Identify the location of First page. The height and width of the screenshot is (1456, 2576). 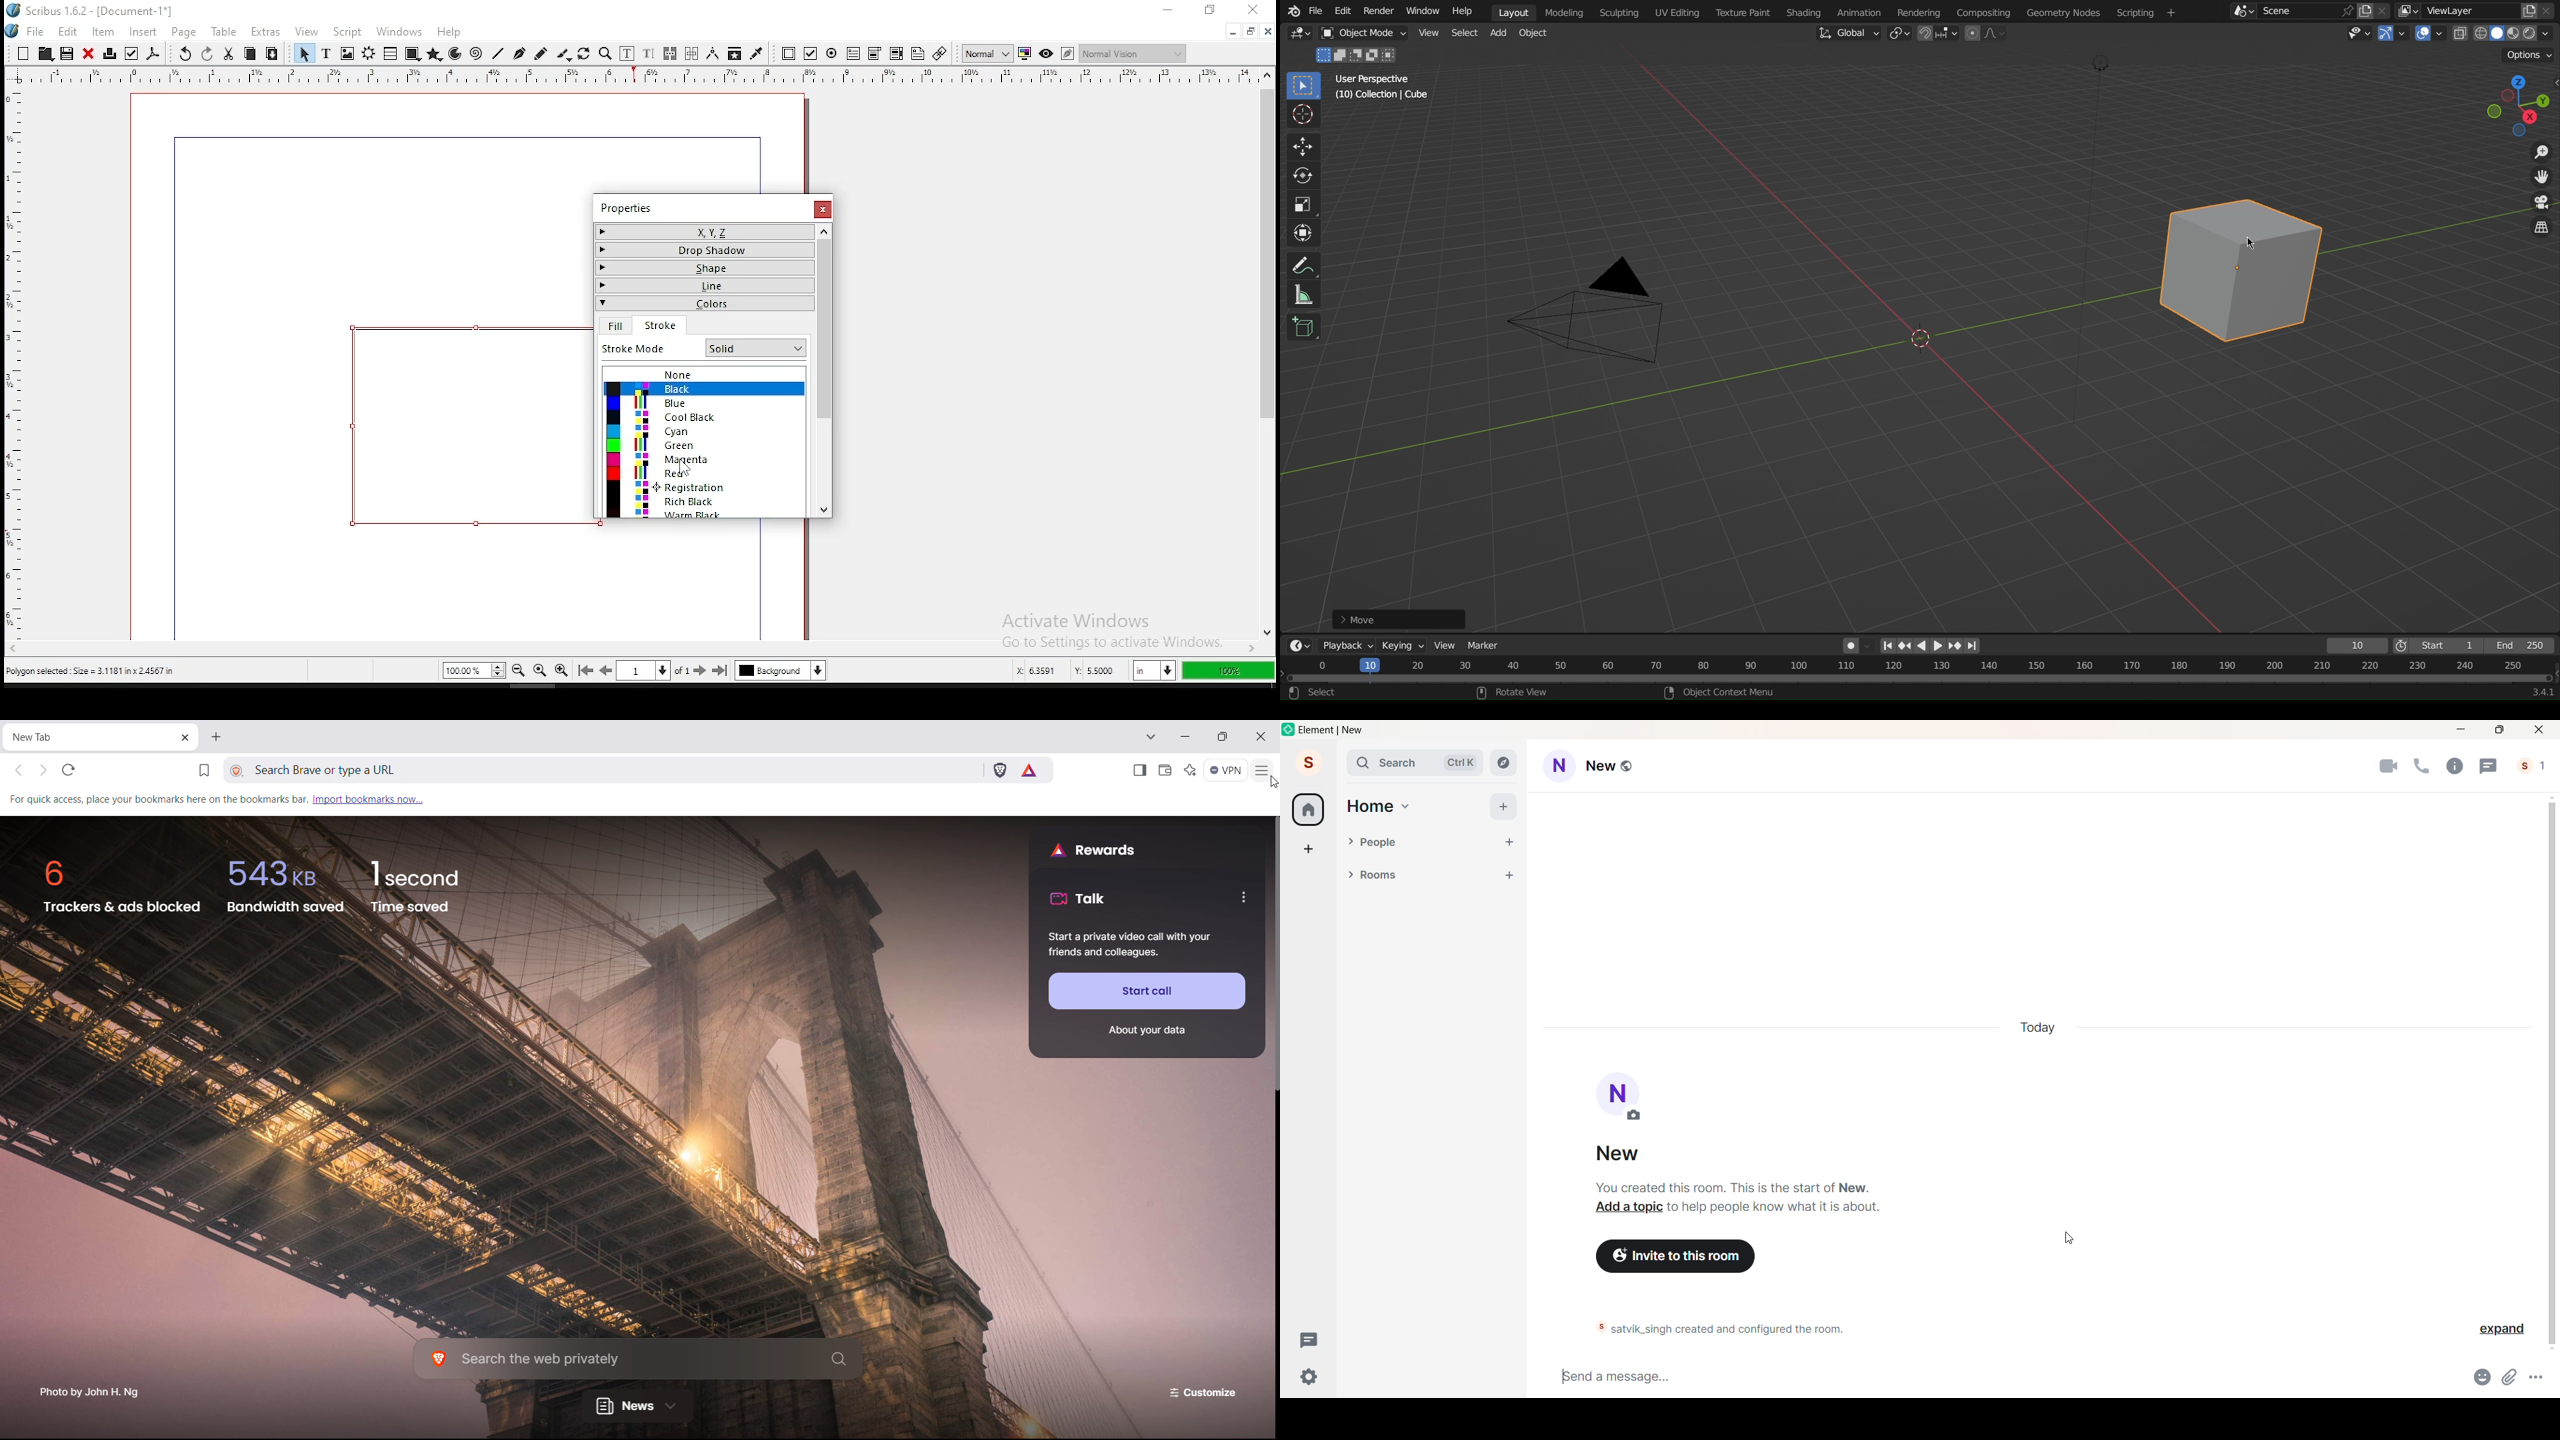
(1887, 646).